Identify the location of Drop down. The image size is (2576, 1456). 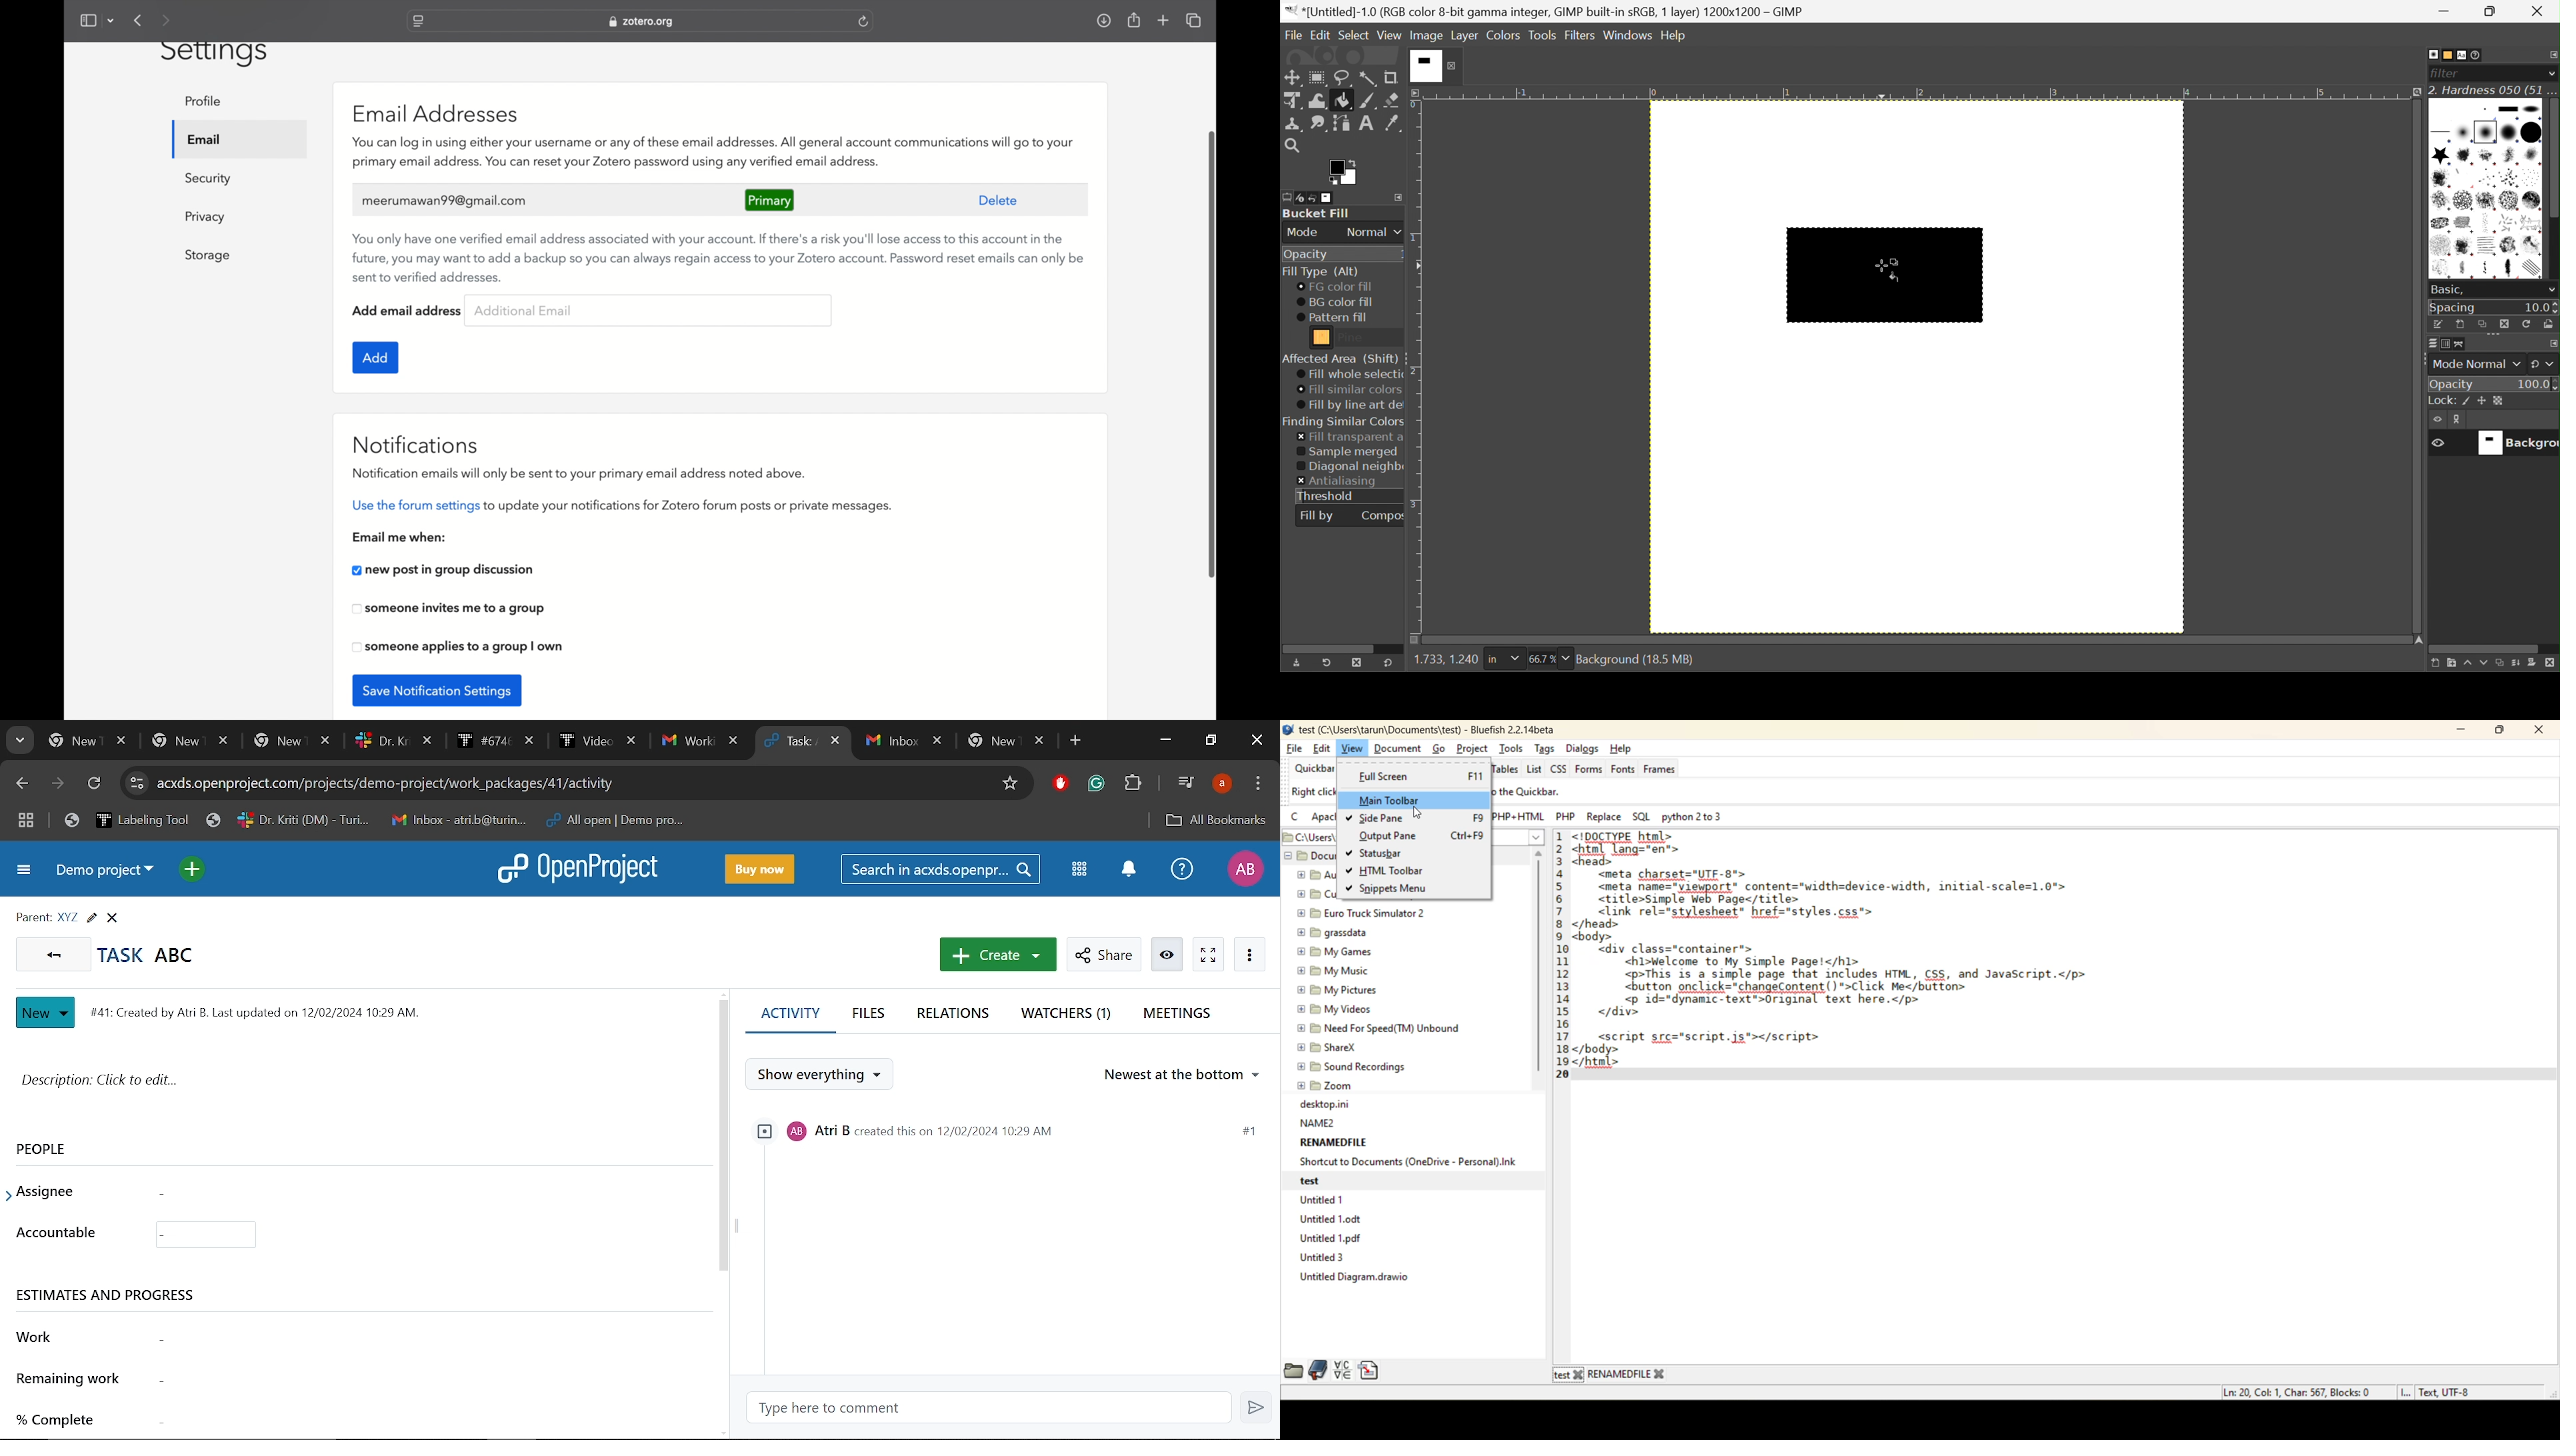
(1566, 659).